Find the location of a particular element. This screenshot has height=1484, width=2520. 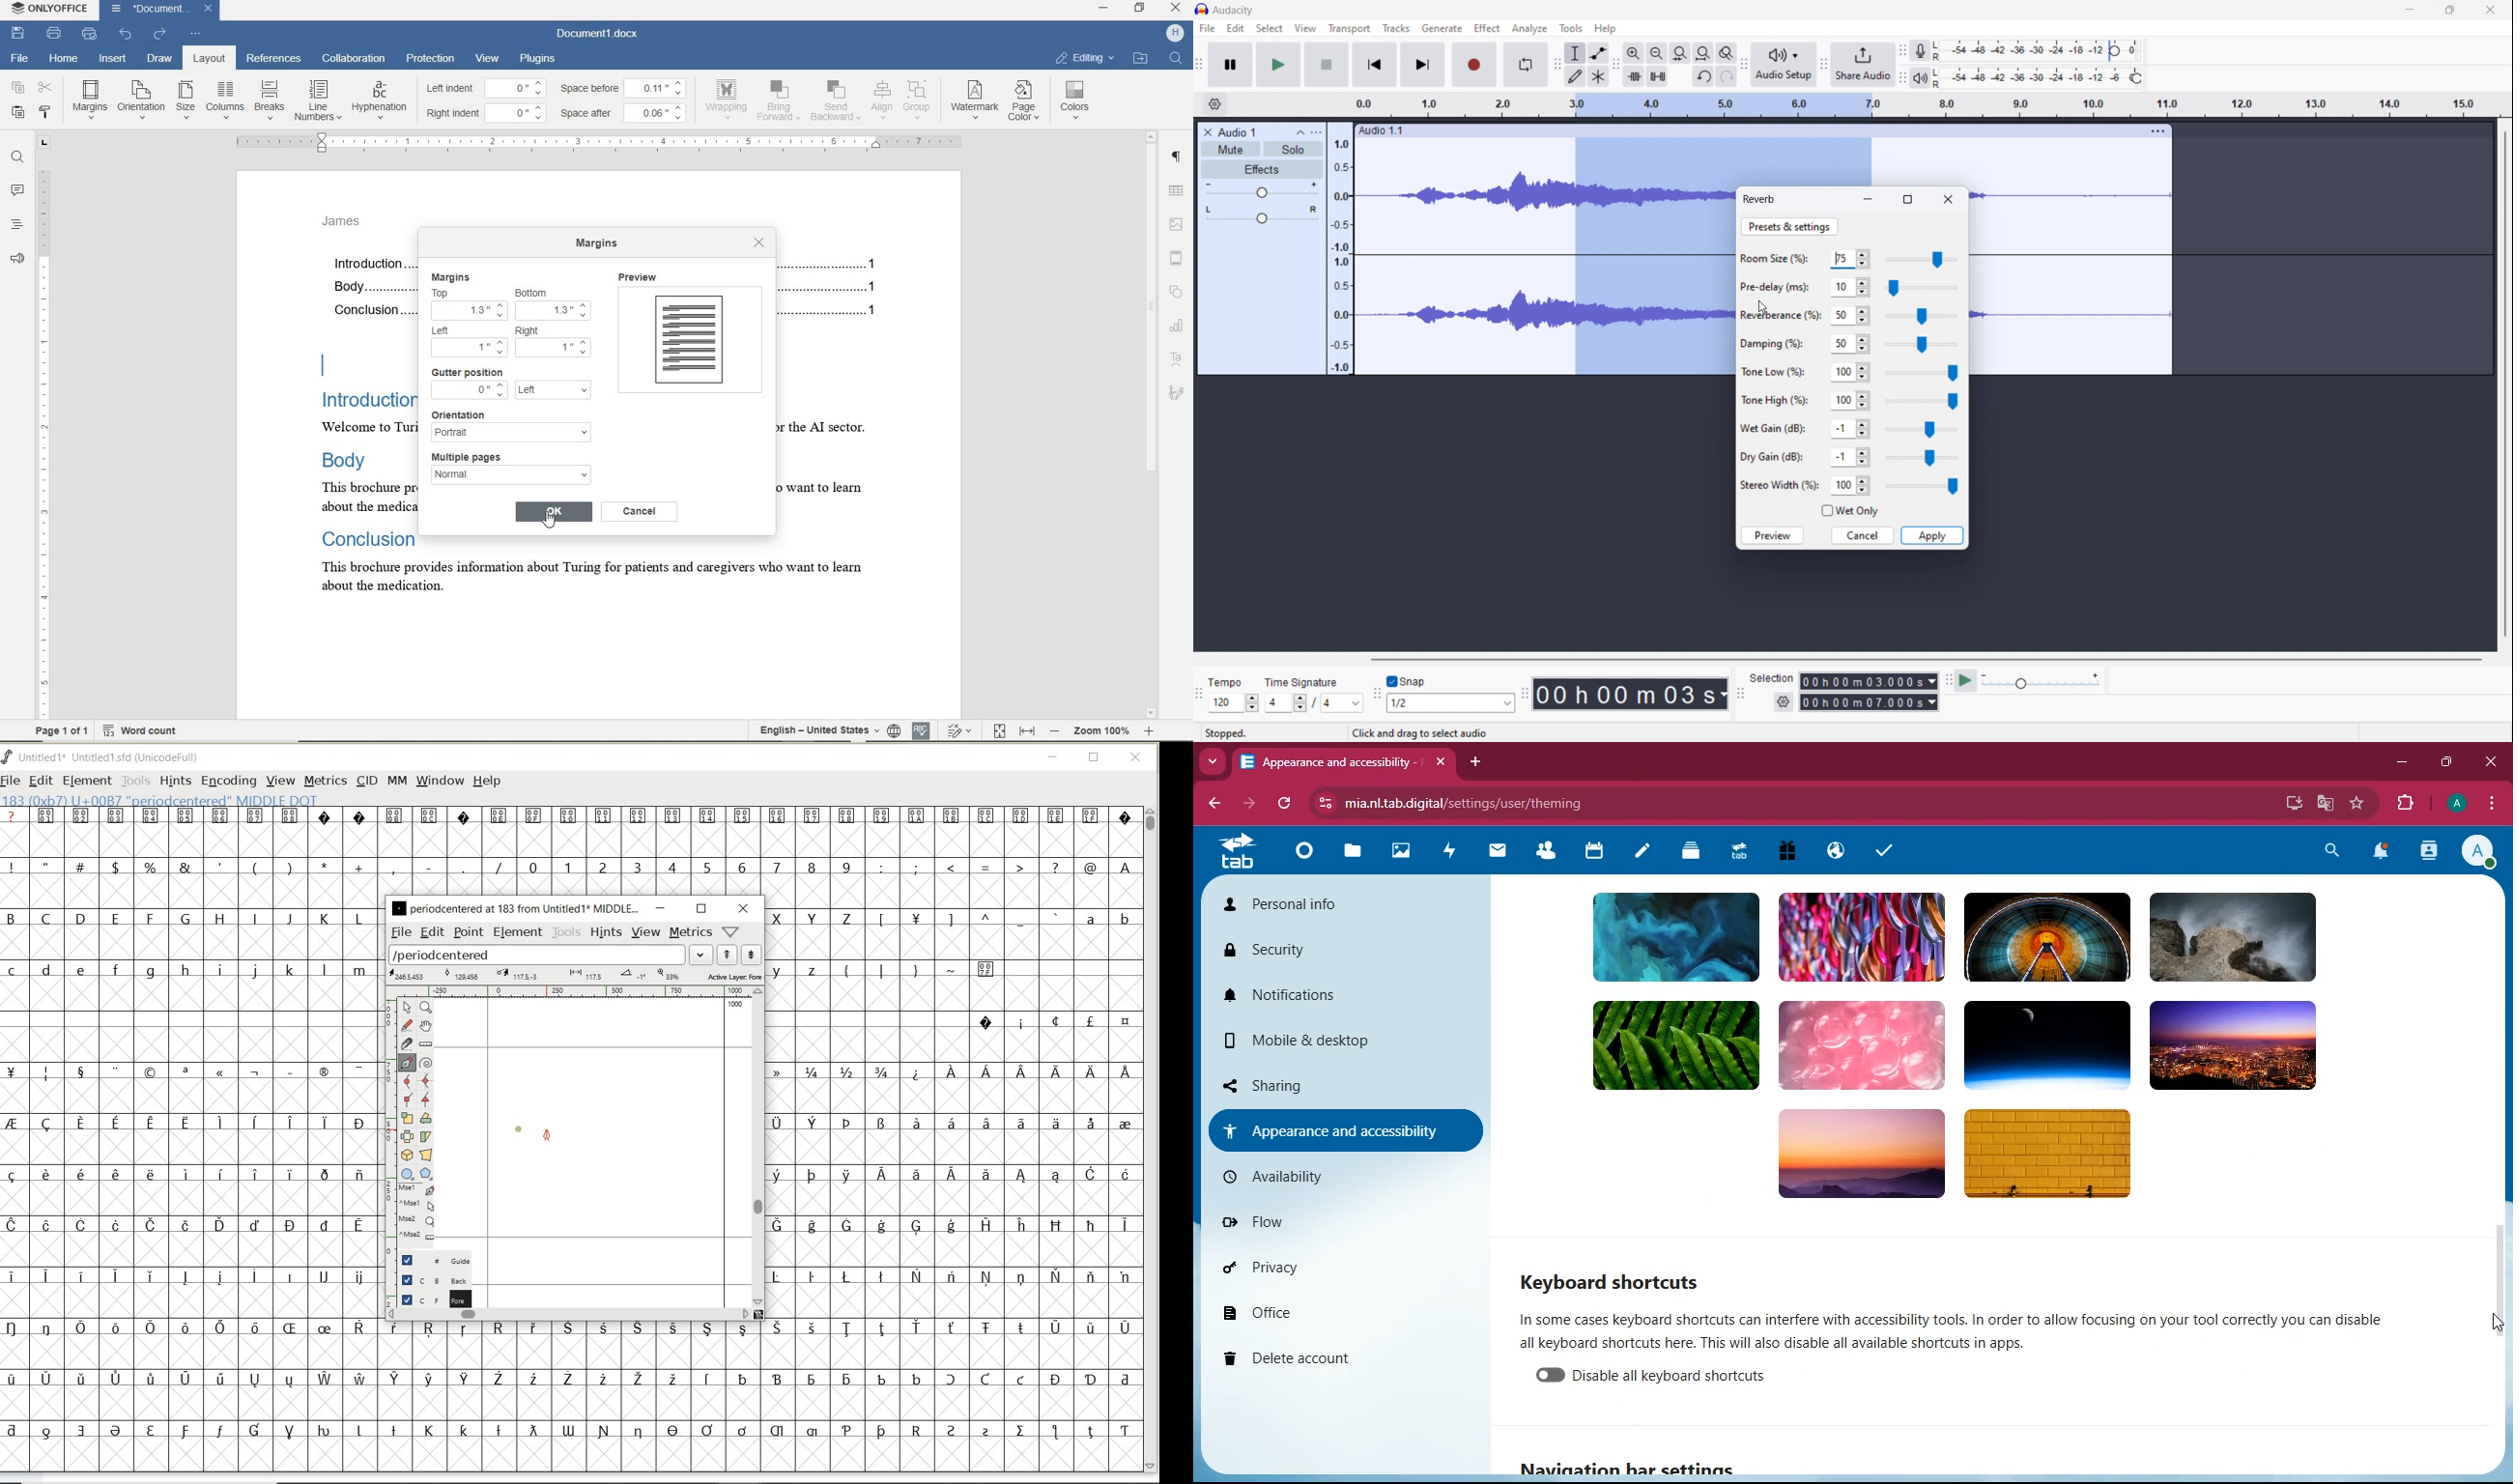

redo is located at coordinates (1727, 76).